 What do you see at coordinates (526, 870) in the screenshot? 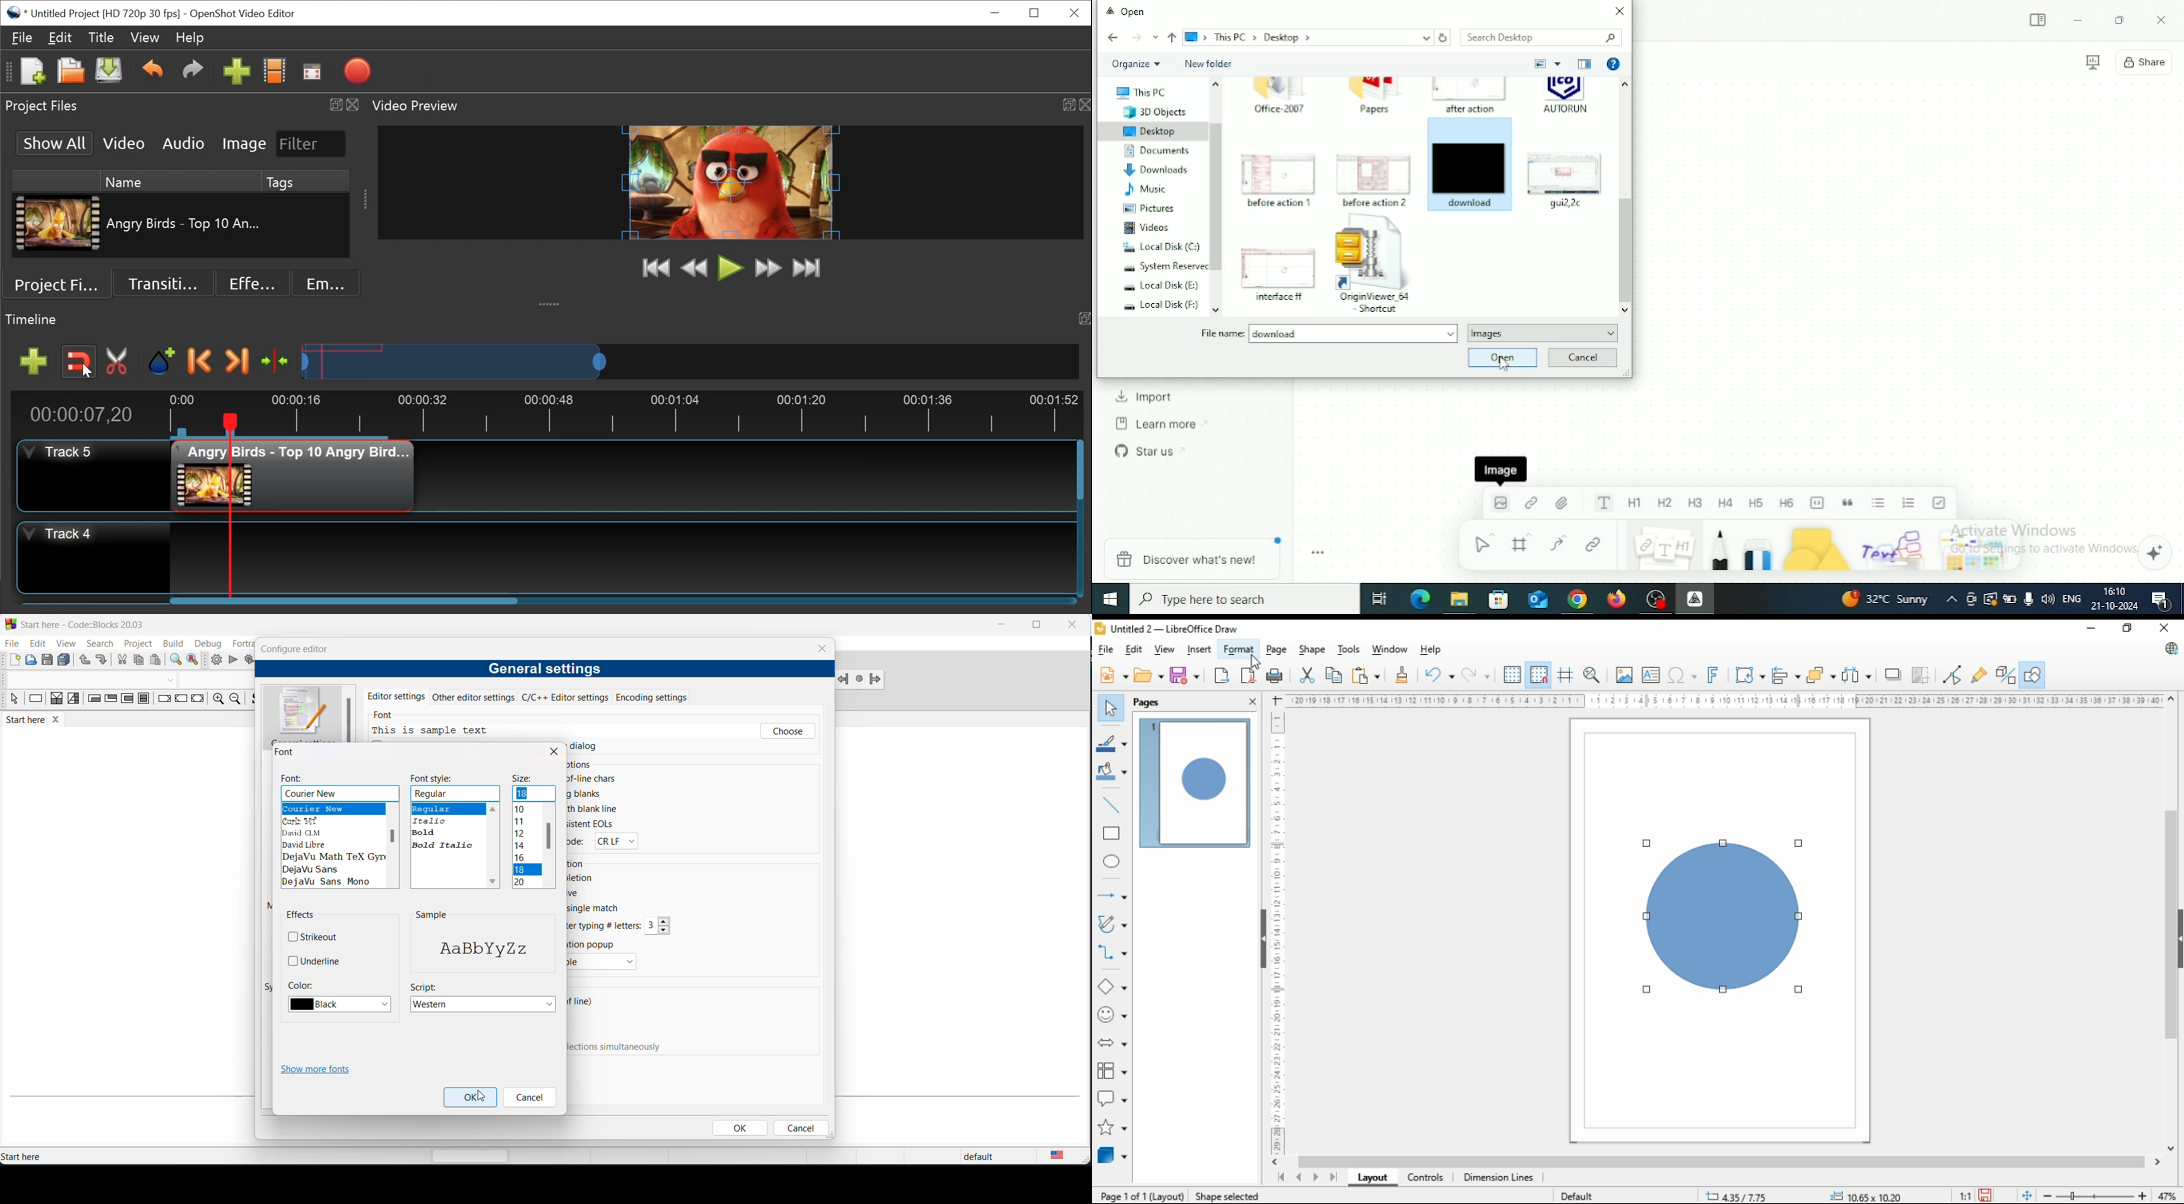
I see `font size selected` at bounding box center [526, 870].